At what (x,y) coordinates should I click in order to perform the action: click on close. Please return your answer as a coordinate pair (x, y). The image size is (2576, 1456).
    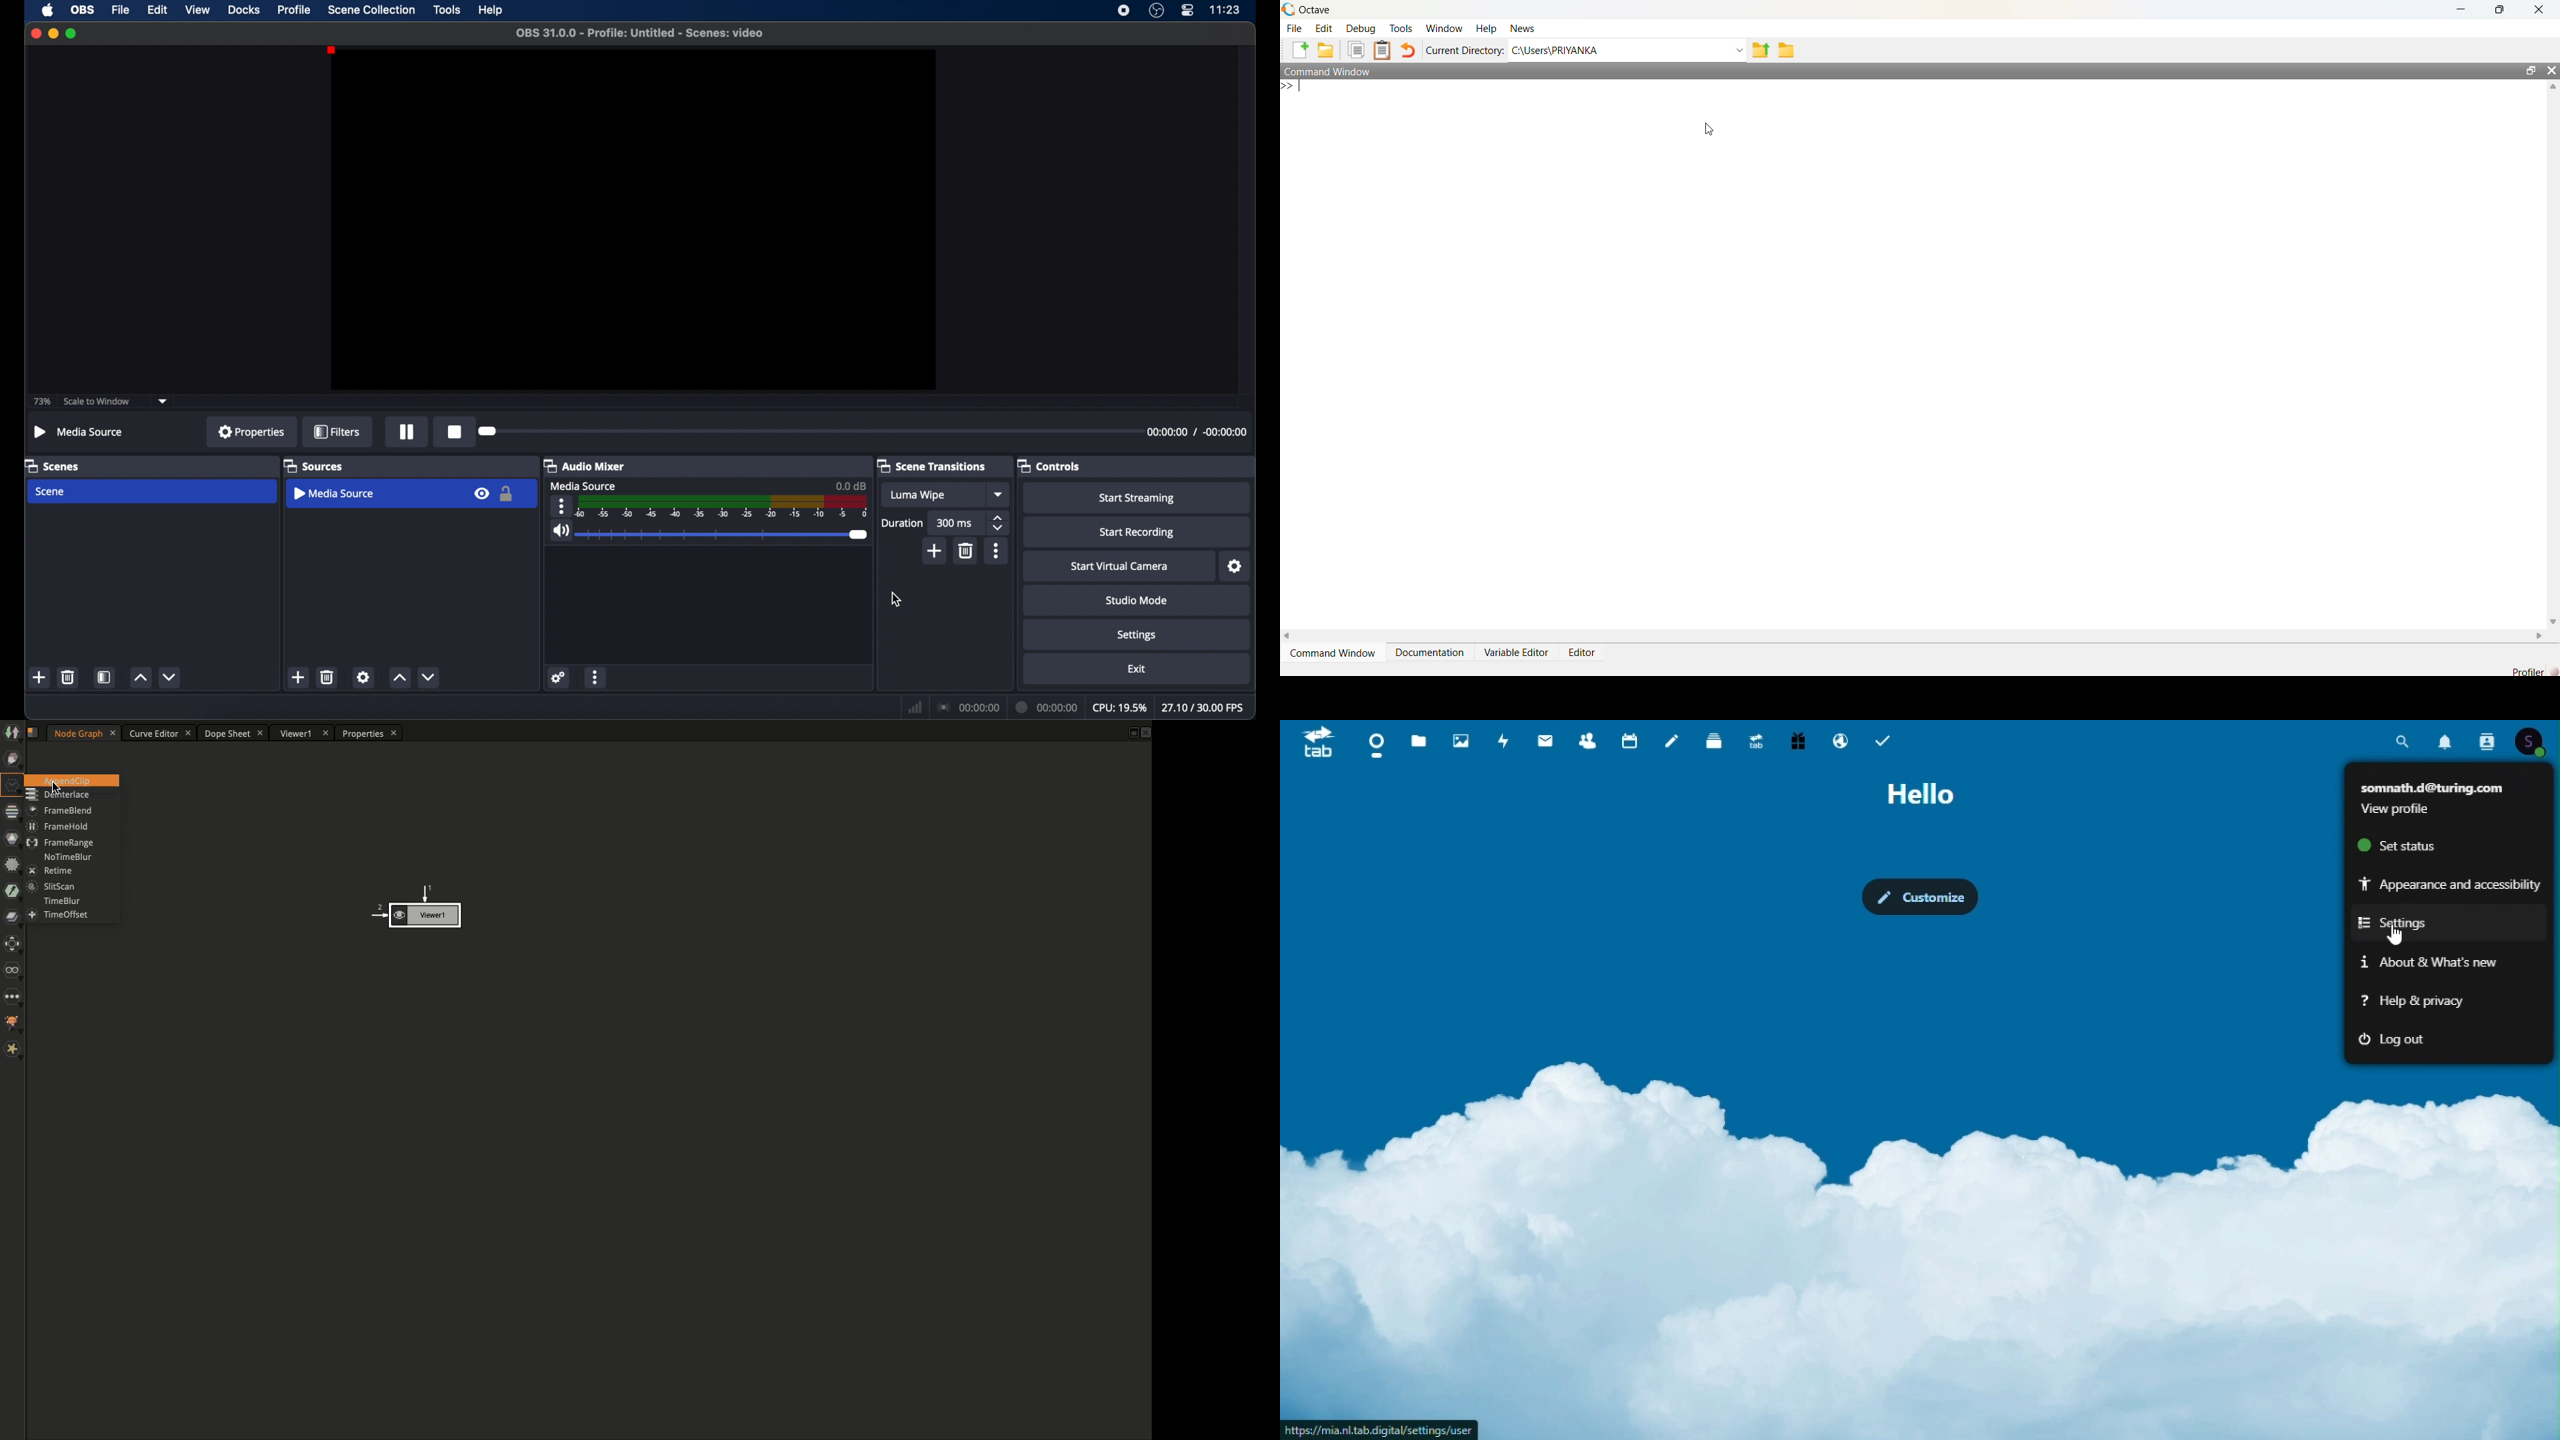
    Looking at the image, I should click on (35, 33).